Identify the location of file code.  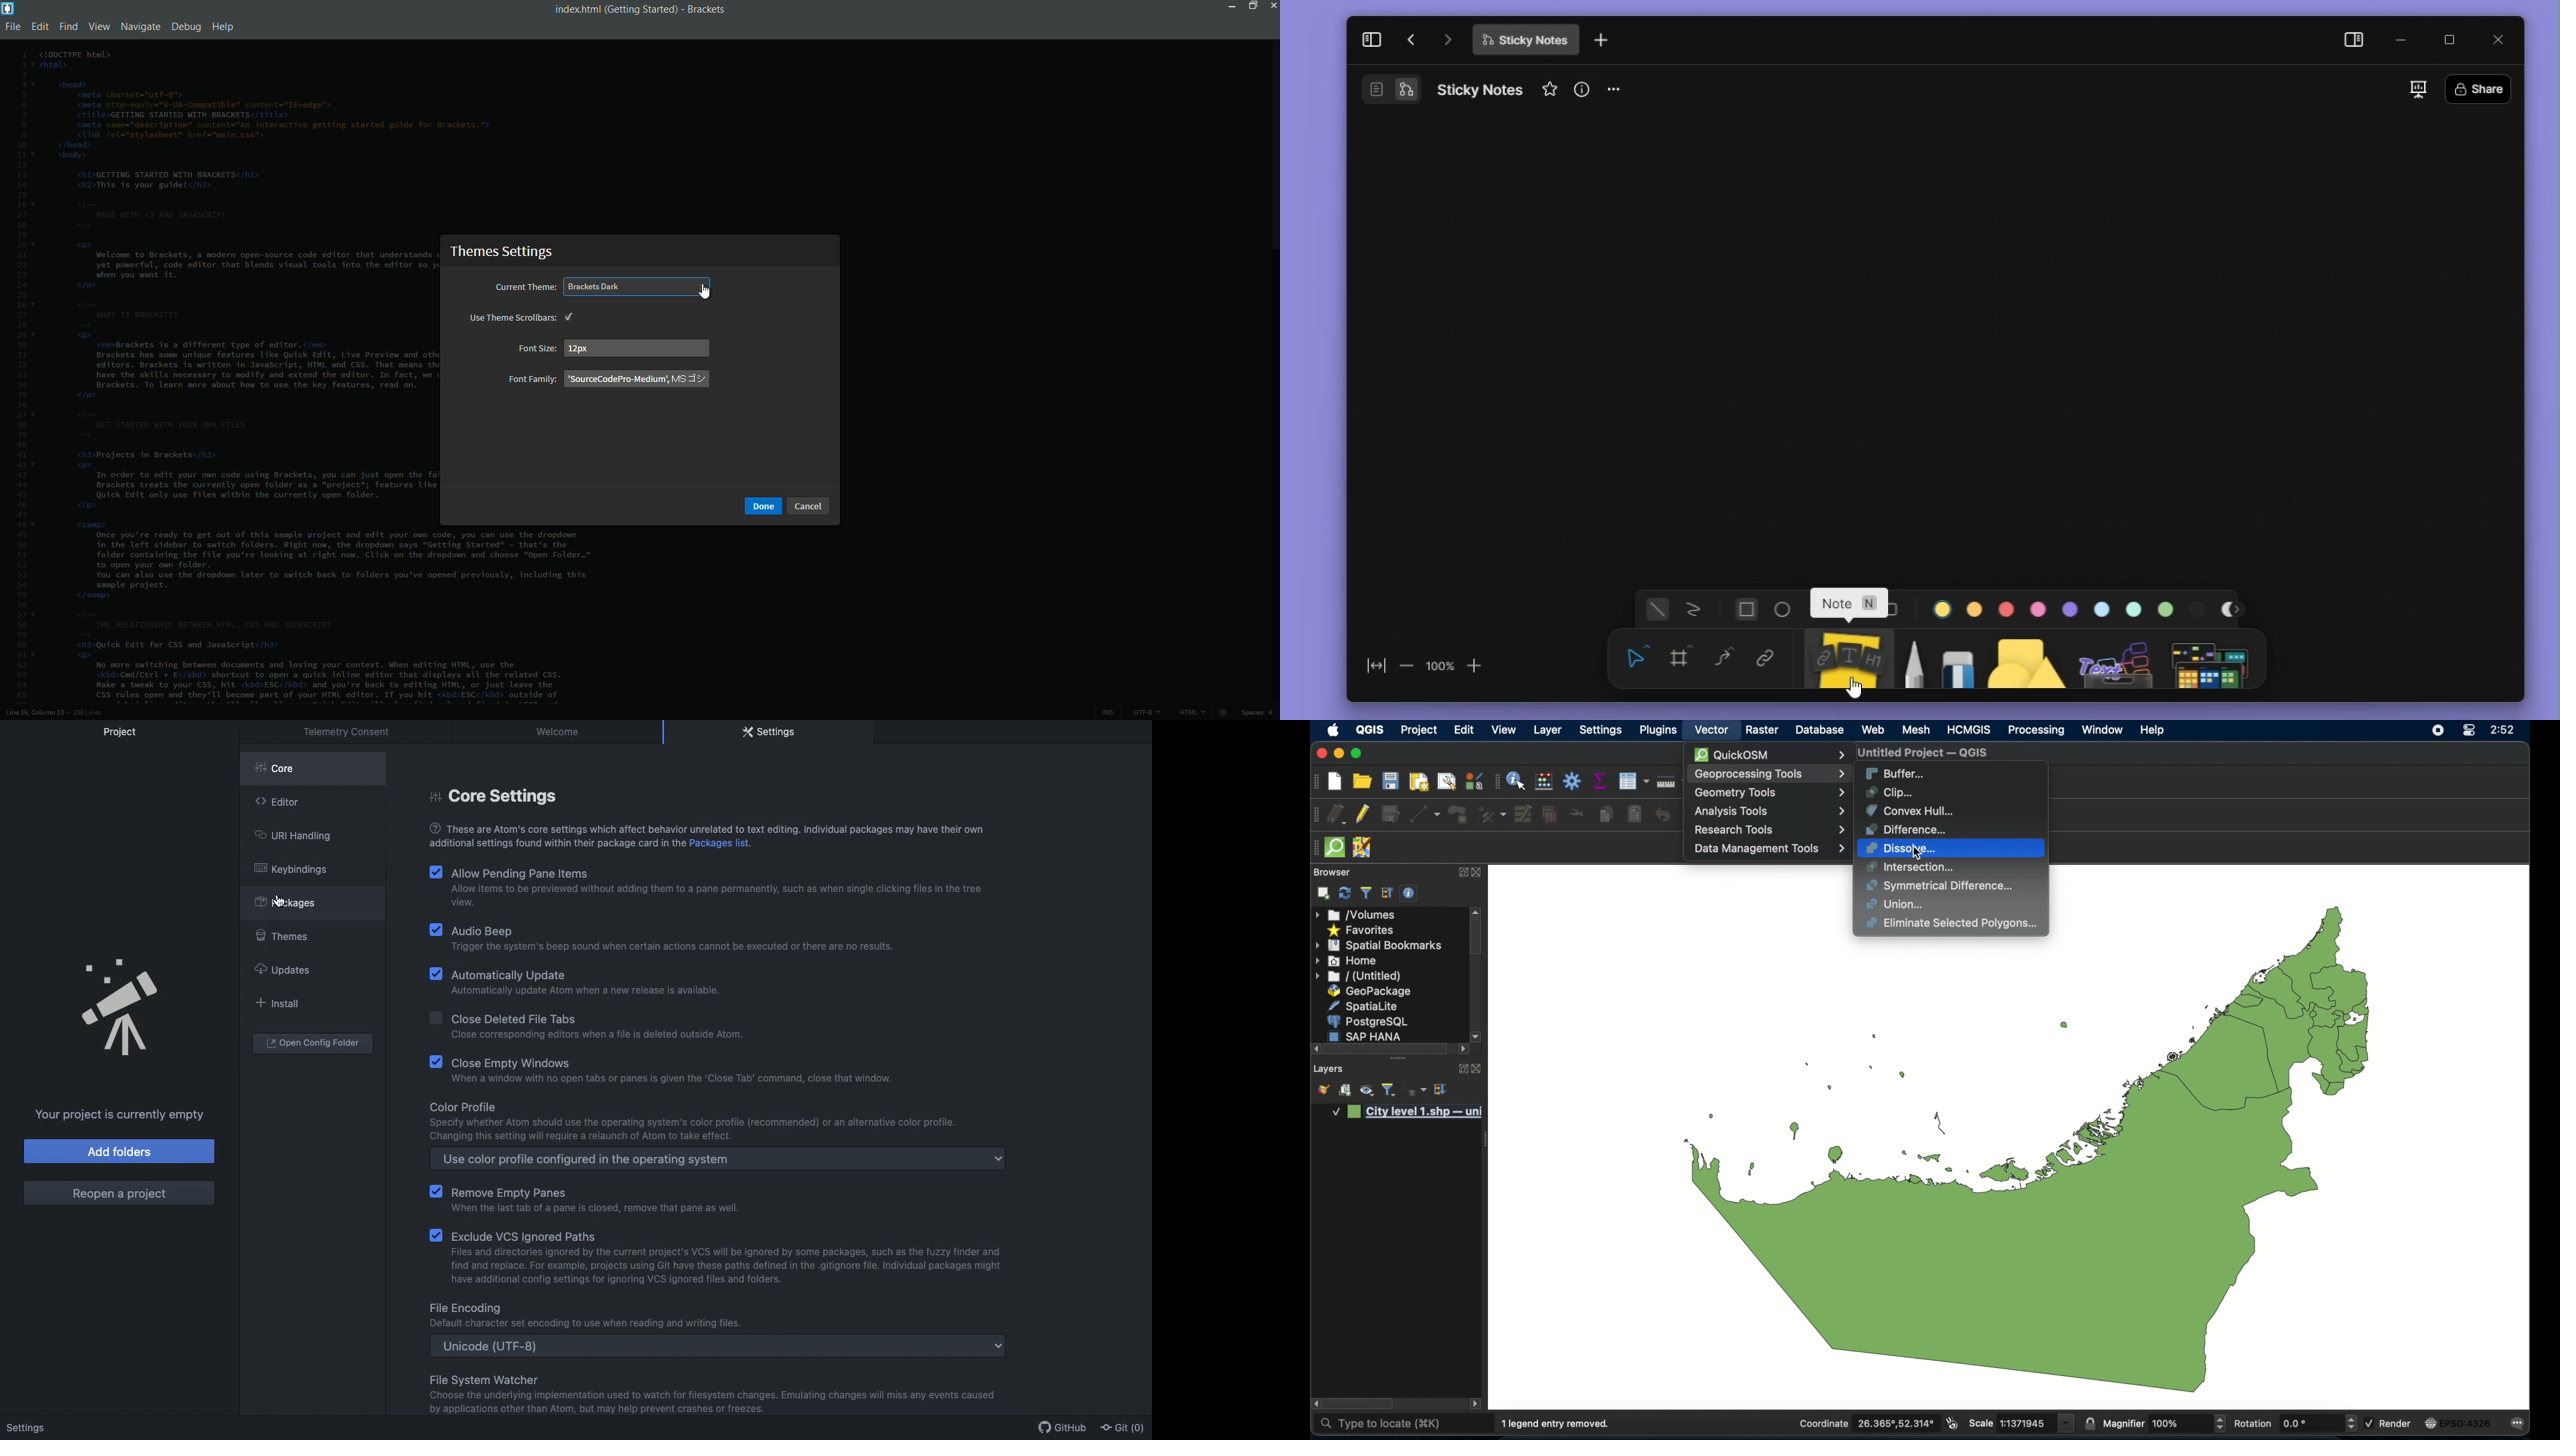
(235, 375).